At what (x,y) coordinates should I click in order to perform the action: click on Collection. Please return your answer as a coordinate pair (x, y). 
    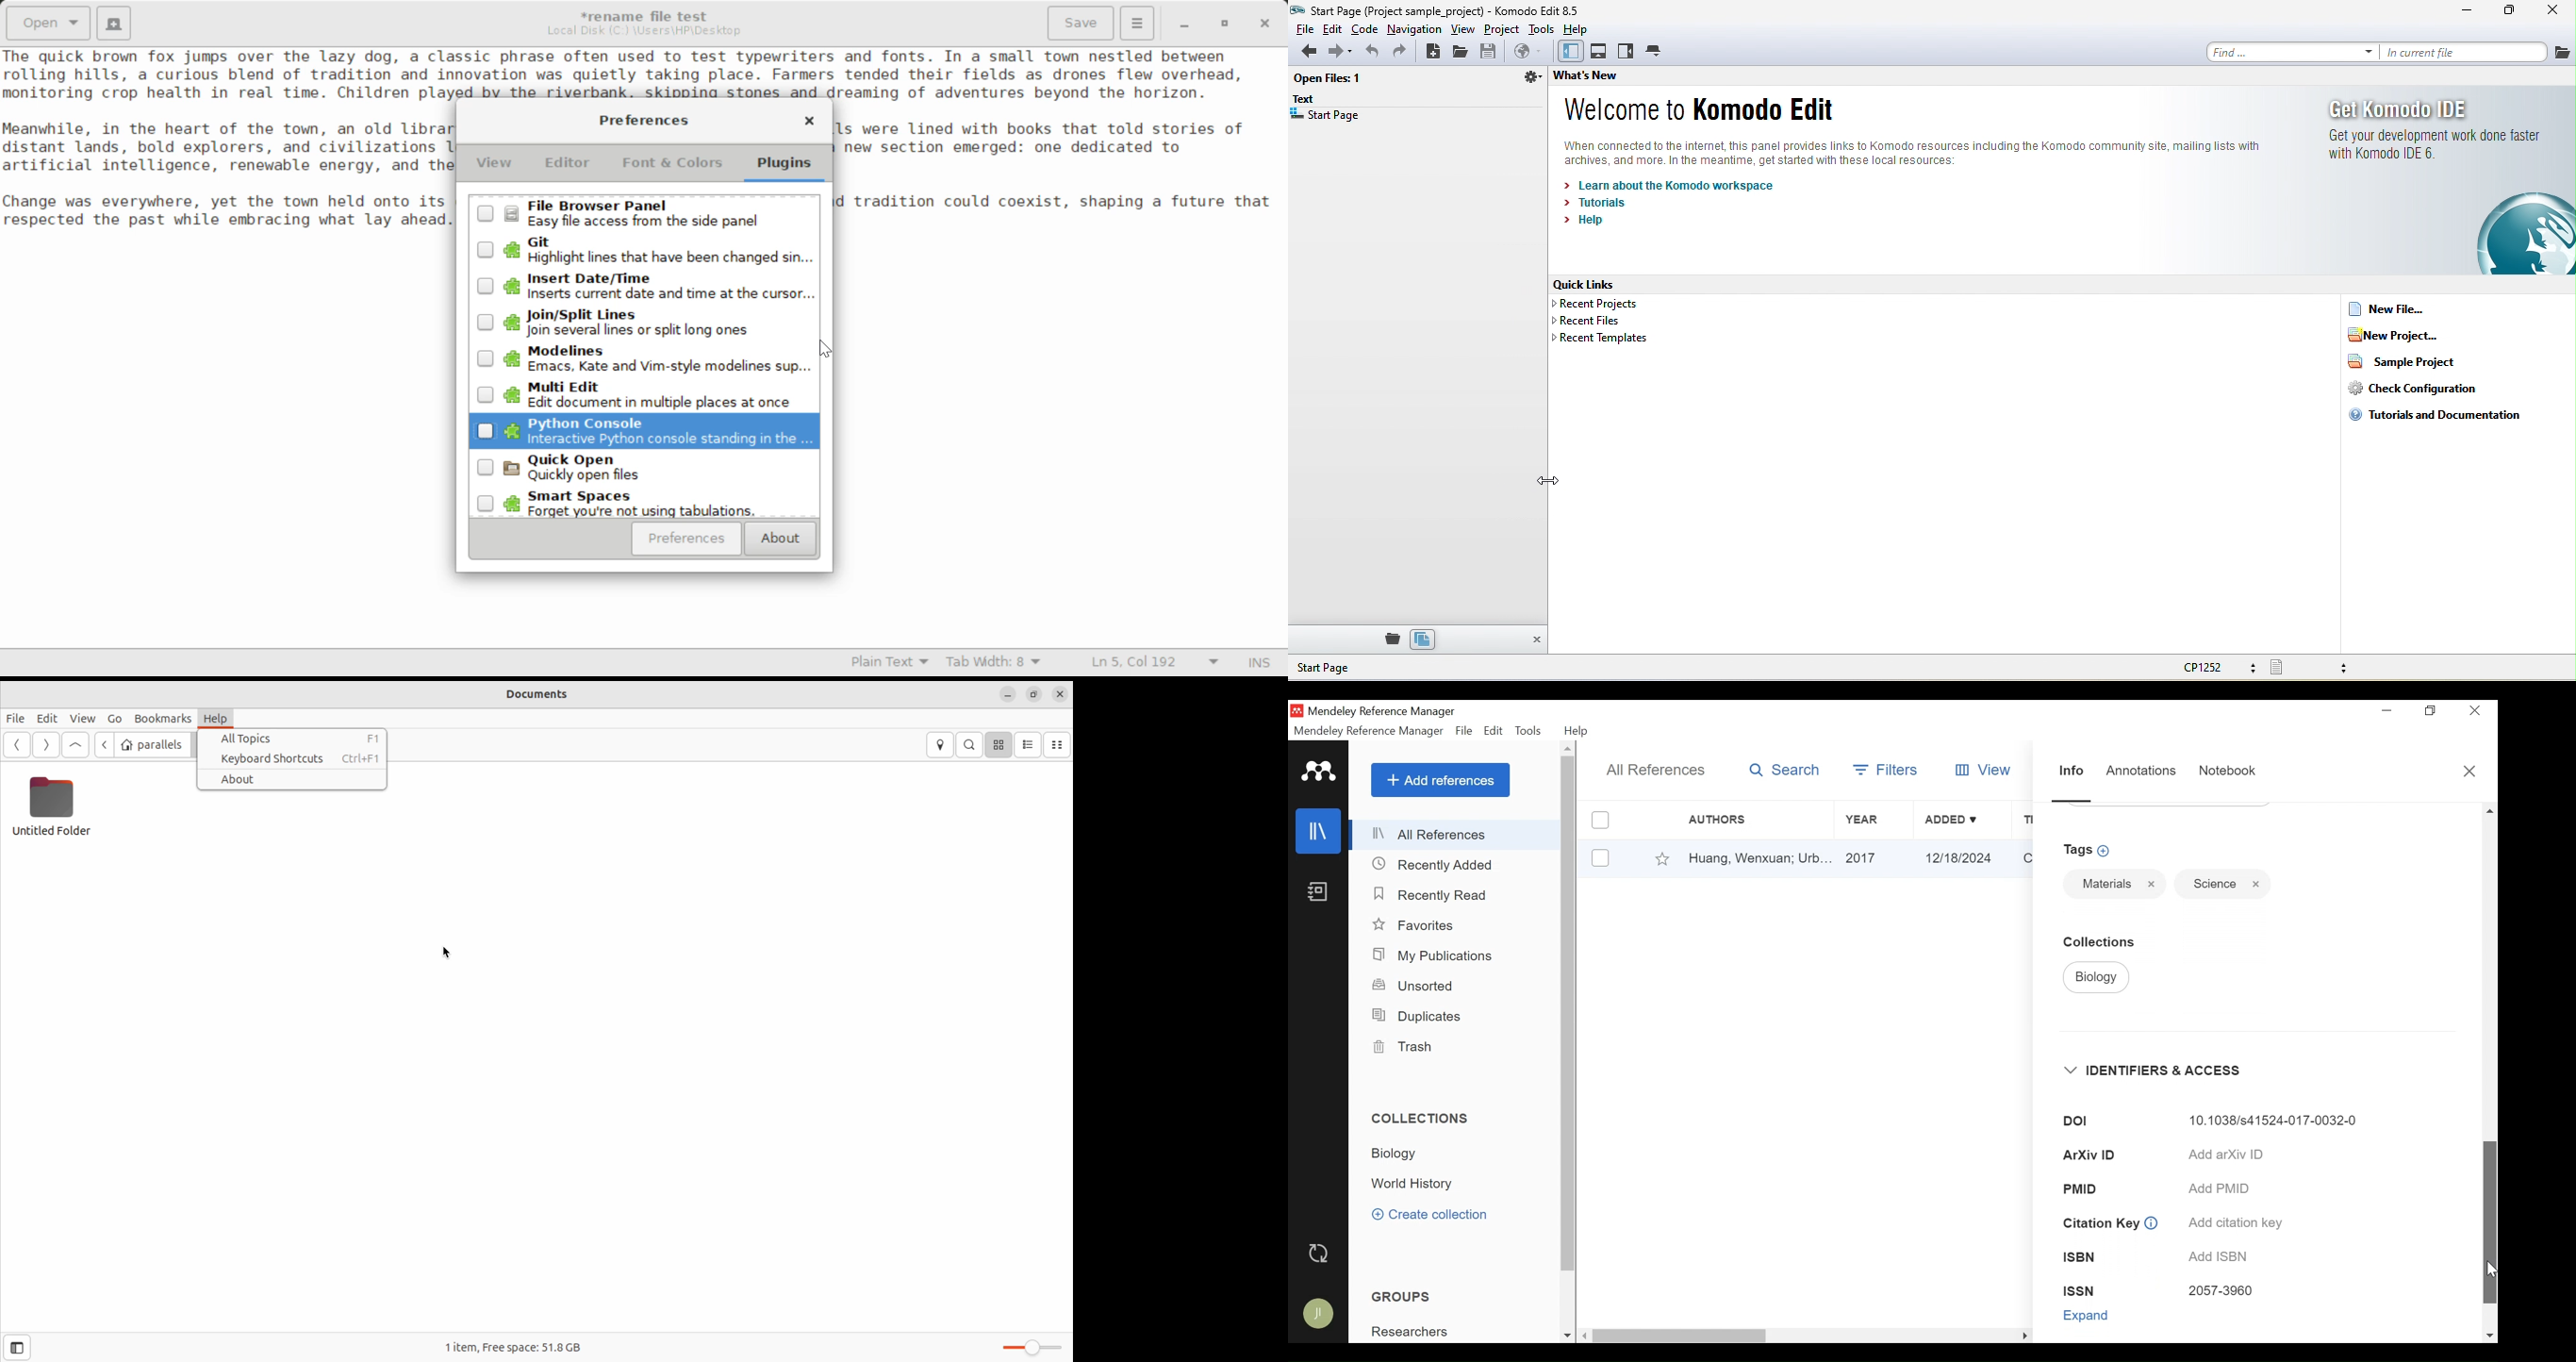
    Looking at the image, I should click on (1418, 1184).